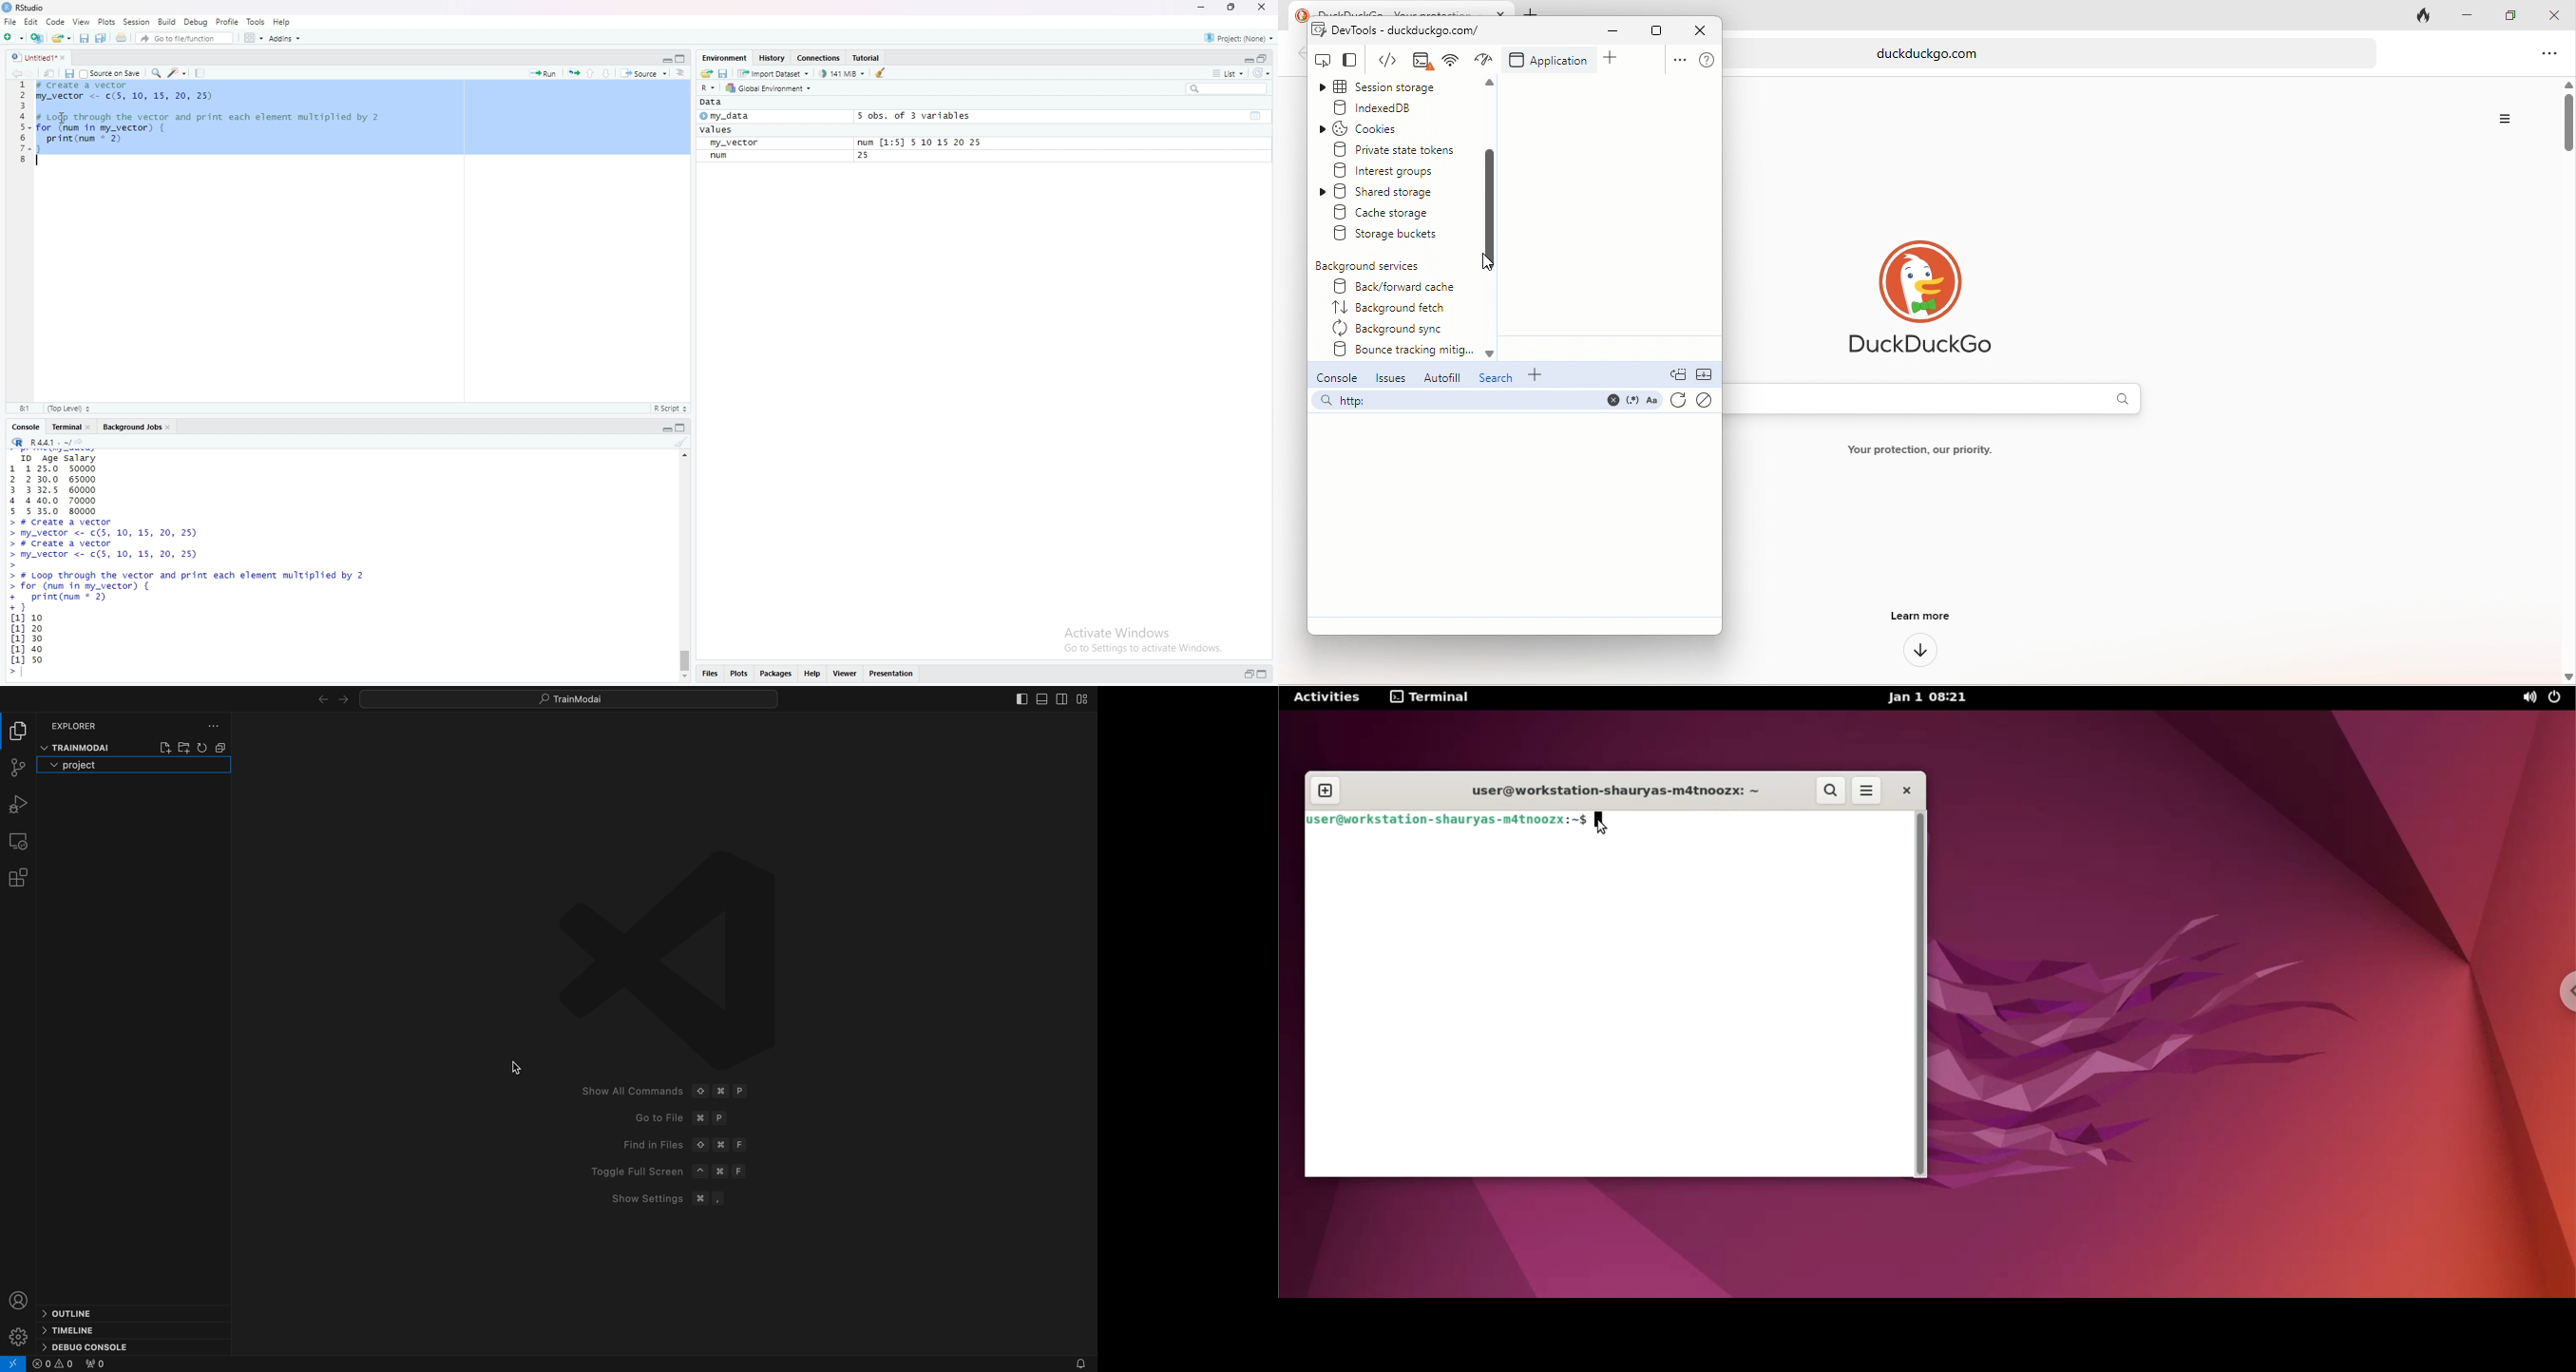  What do you see at coordinates (1265, 59) in the screenshot?
I see `collapse` at bounding box center [1265, 59].